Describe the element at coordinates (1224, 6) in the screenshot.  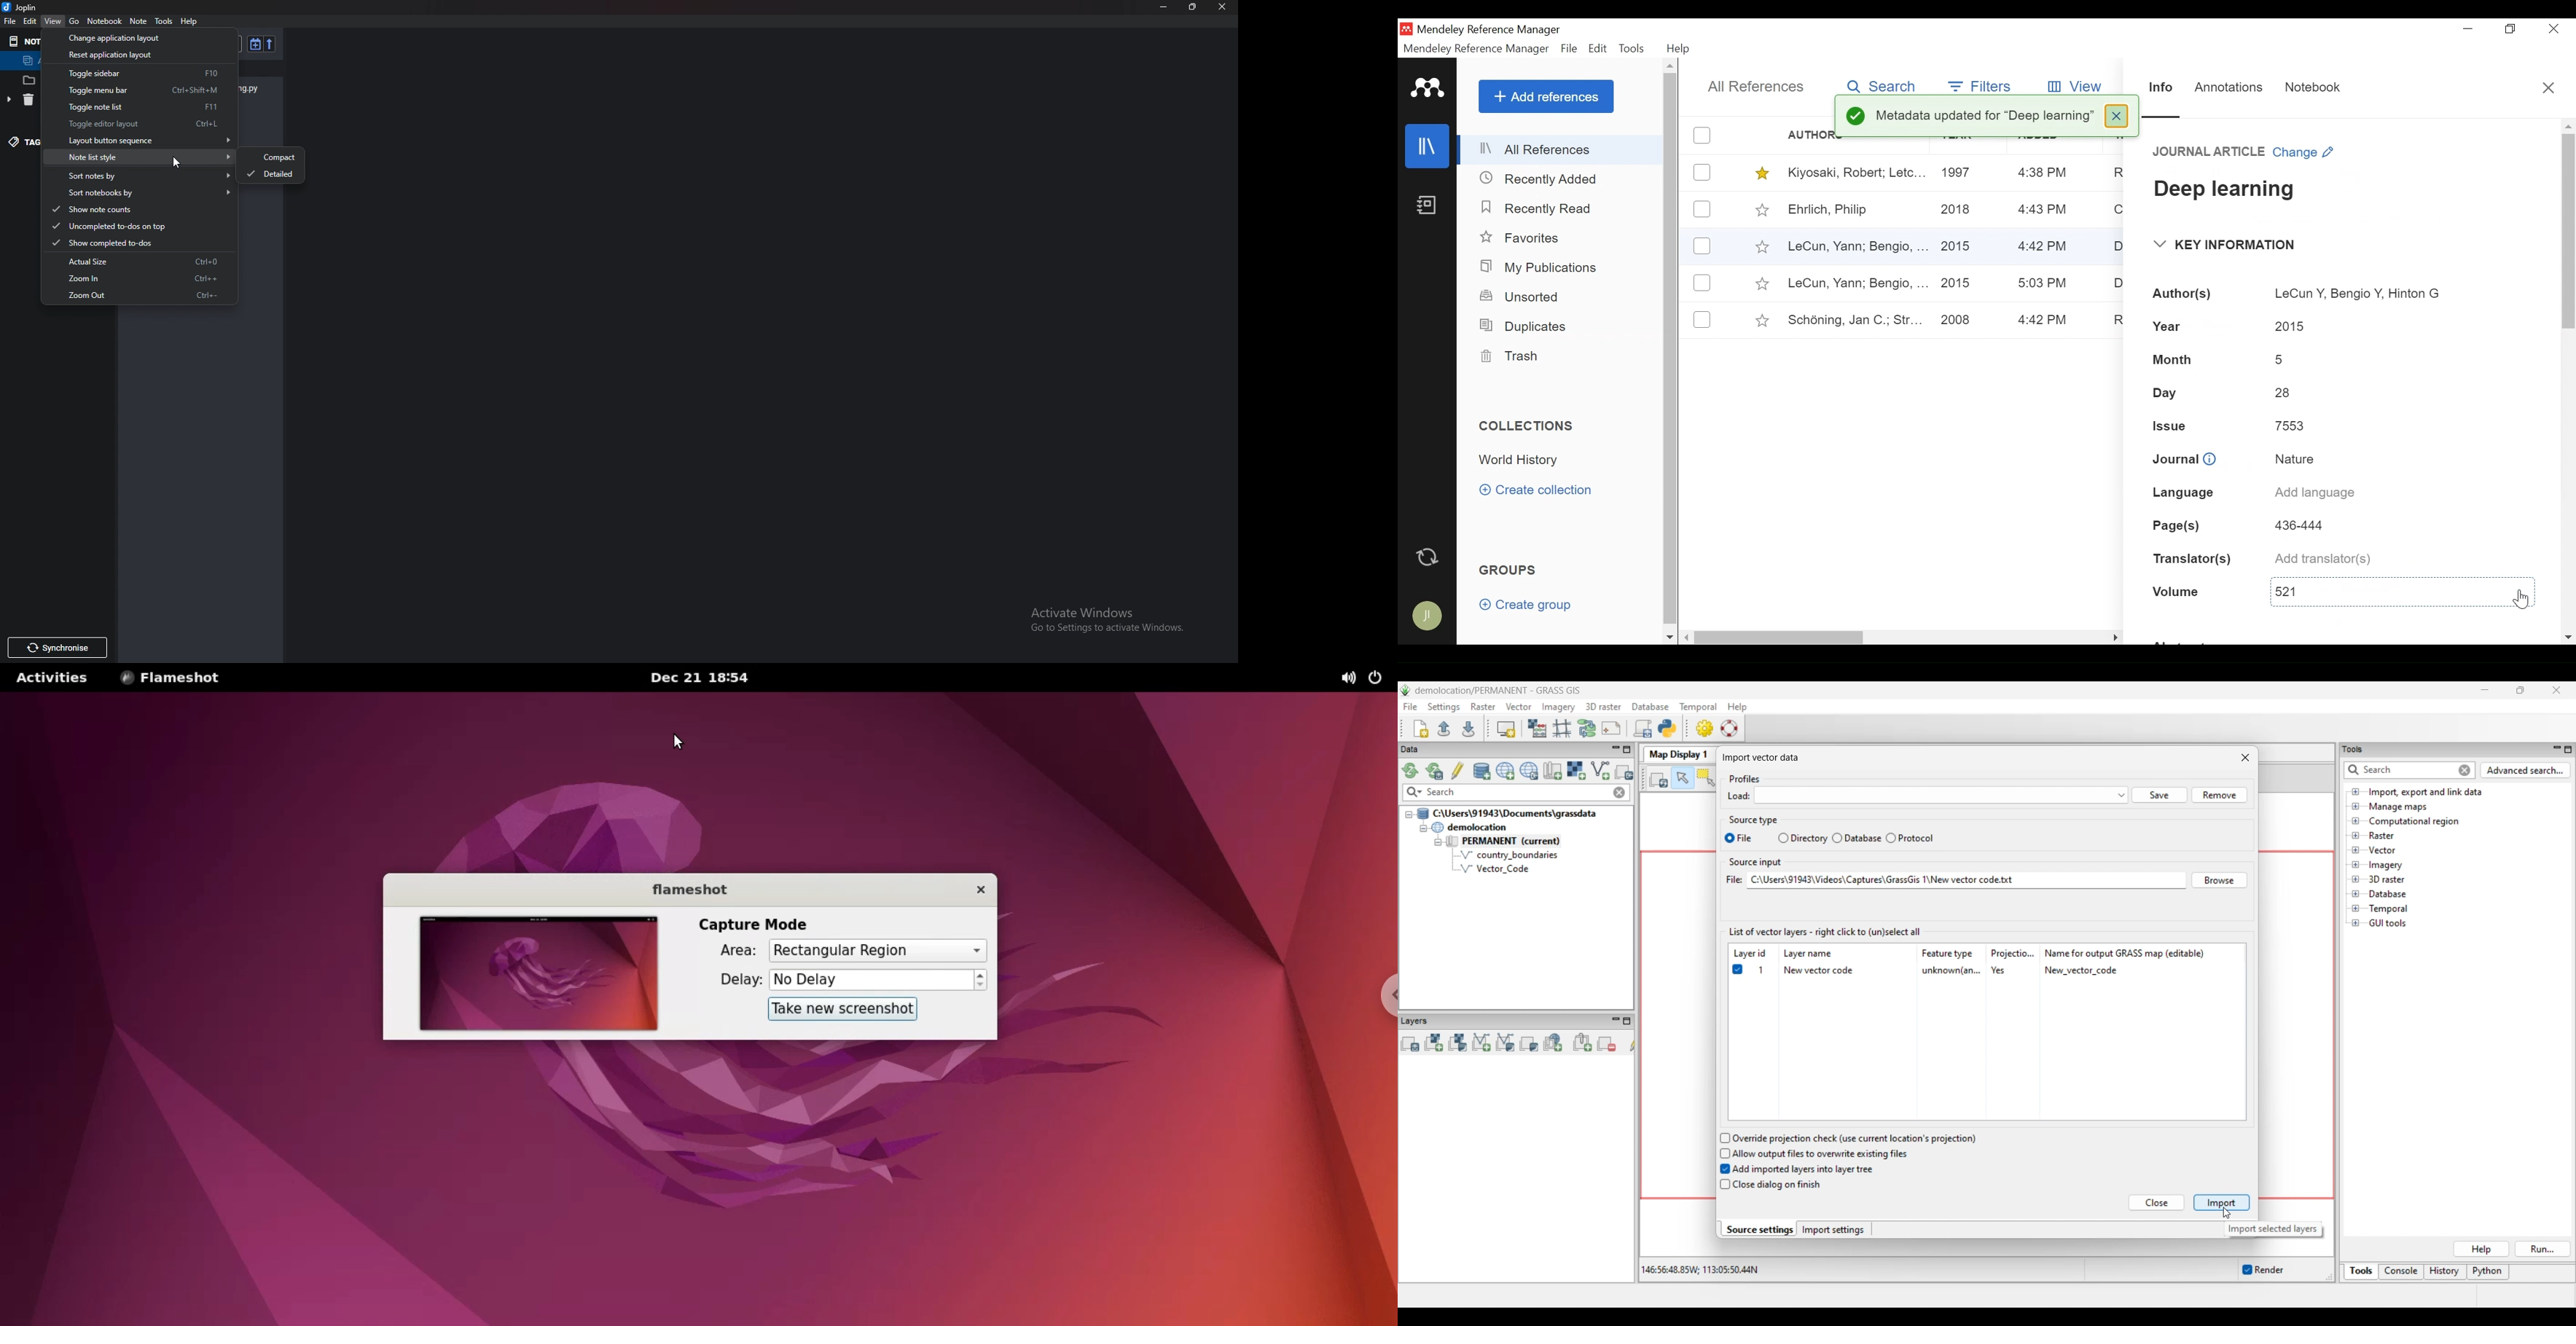
I see `close` at that location.